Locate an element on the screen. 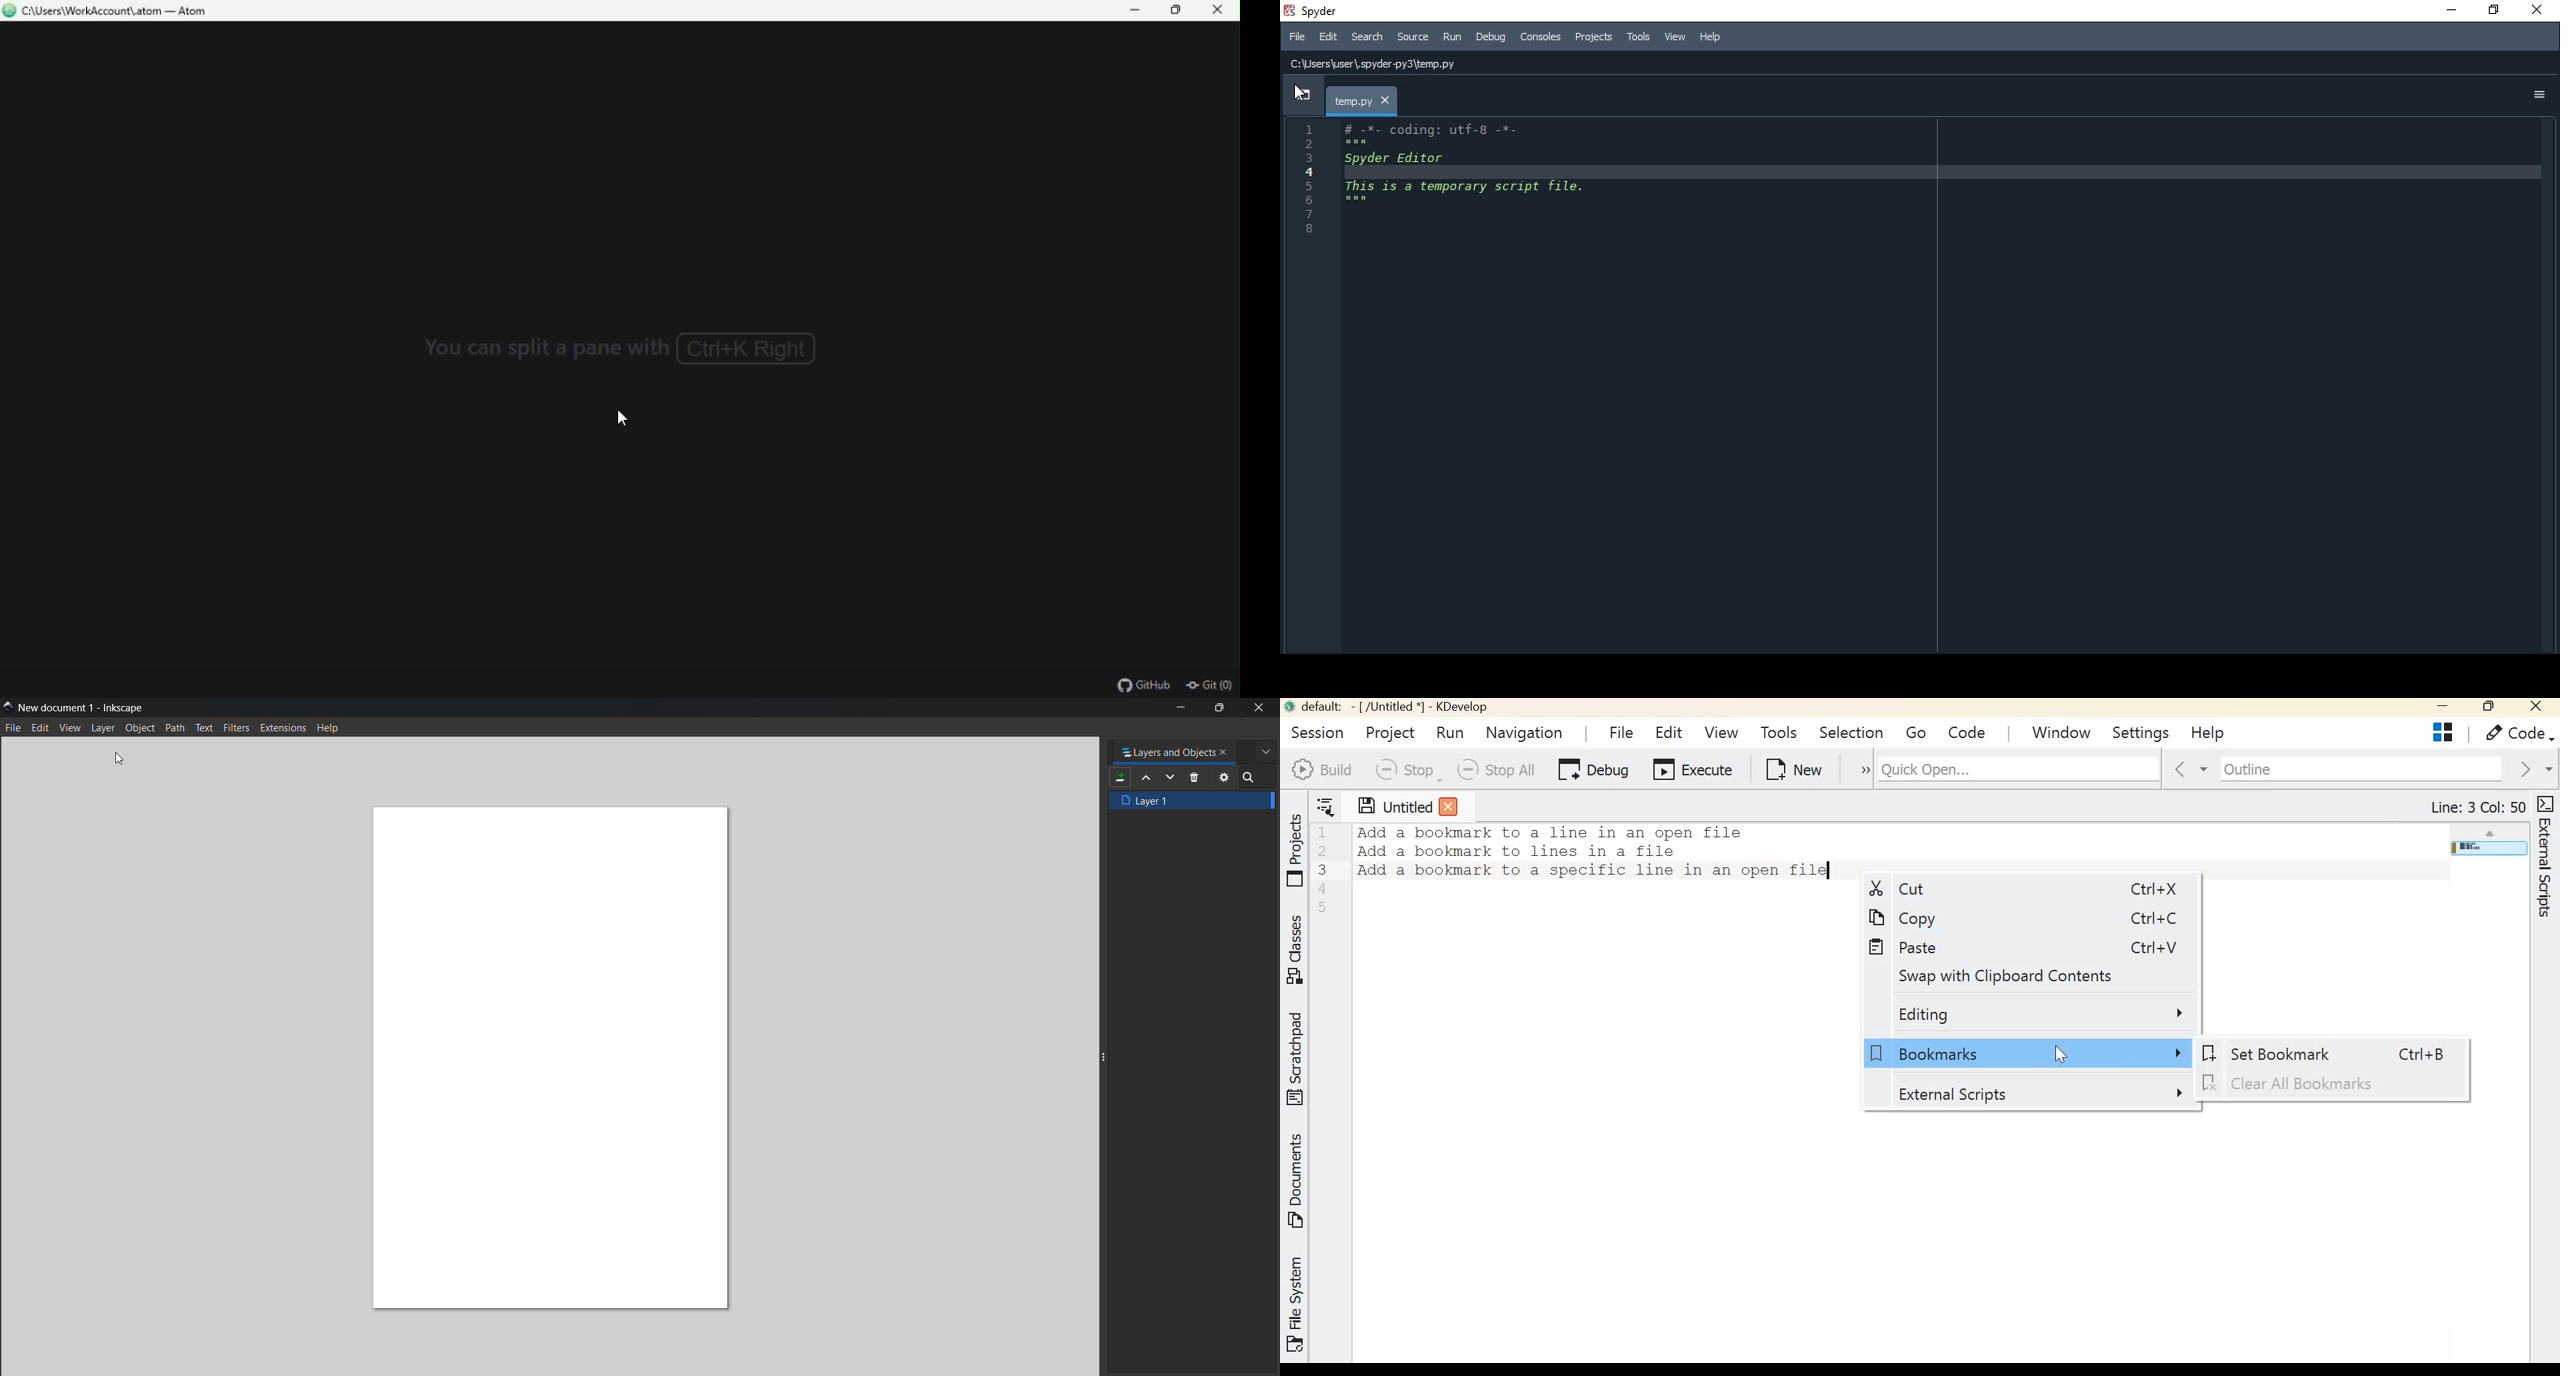 The image size is (2576, 1400). Edit is located at coordinates (1670, 729).